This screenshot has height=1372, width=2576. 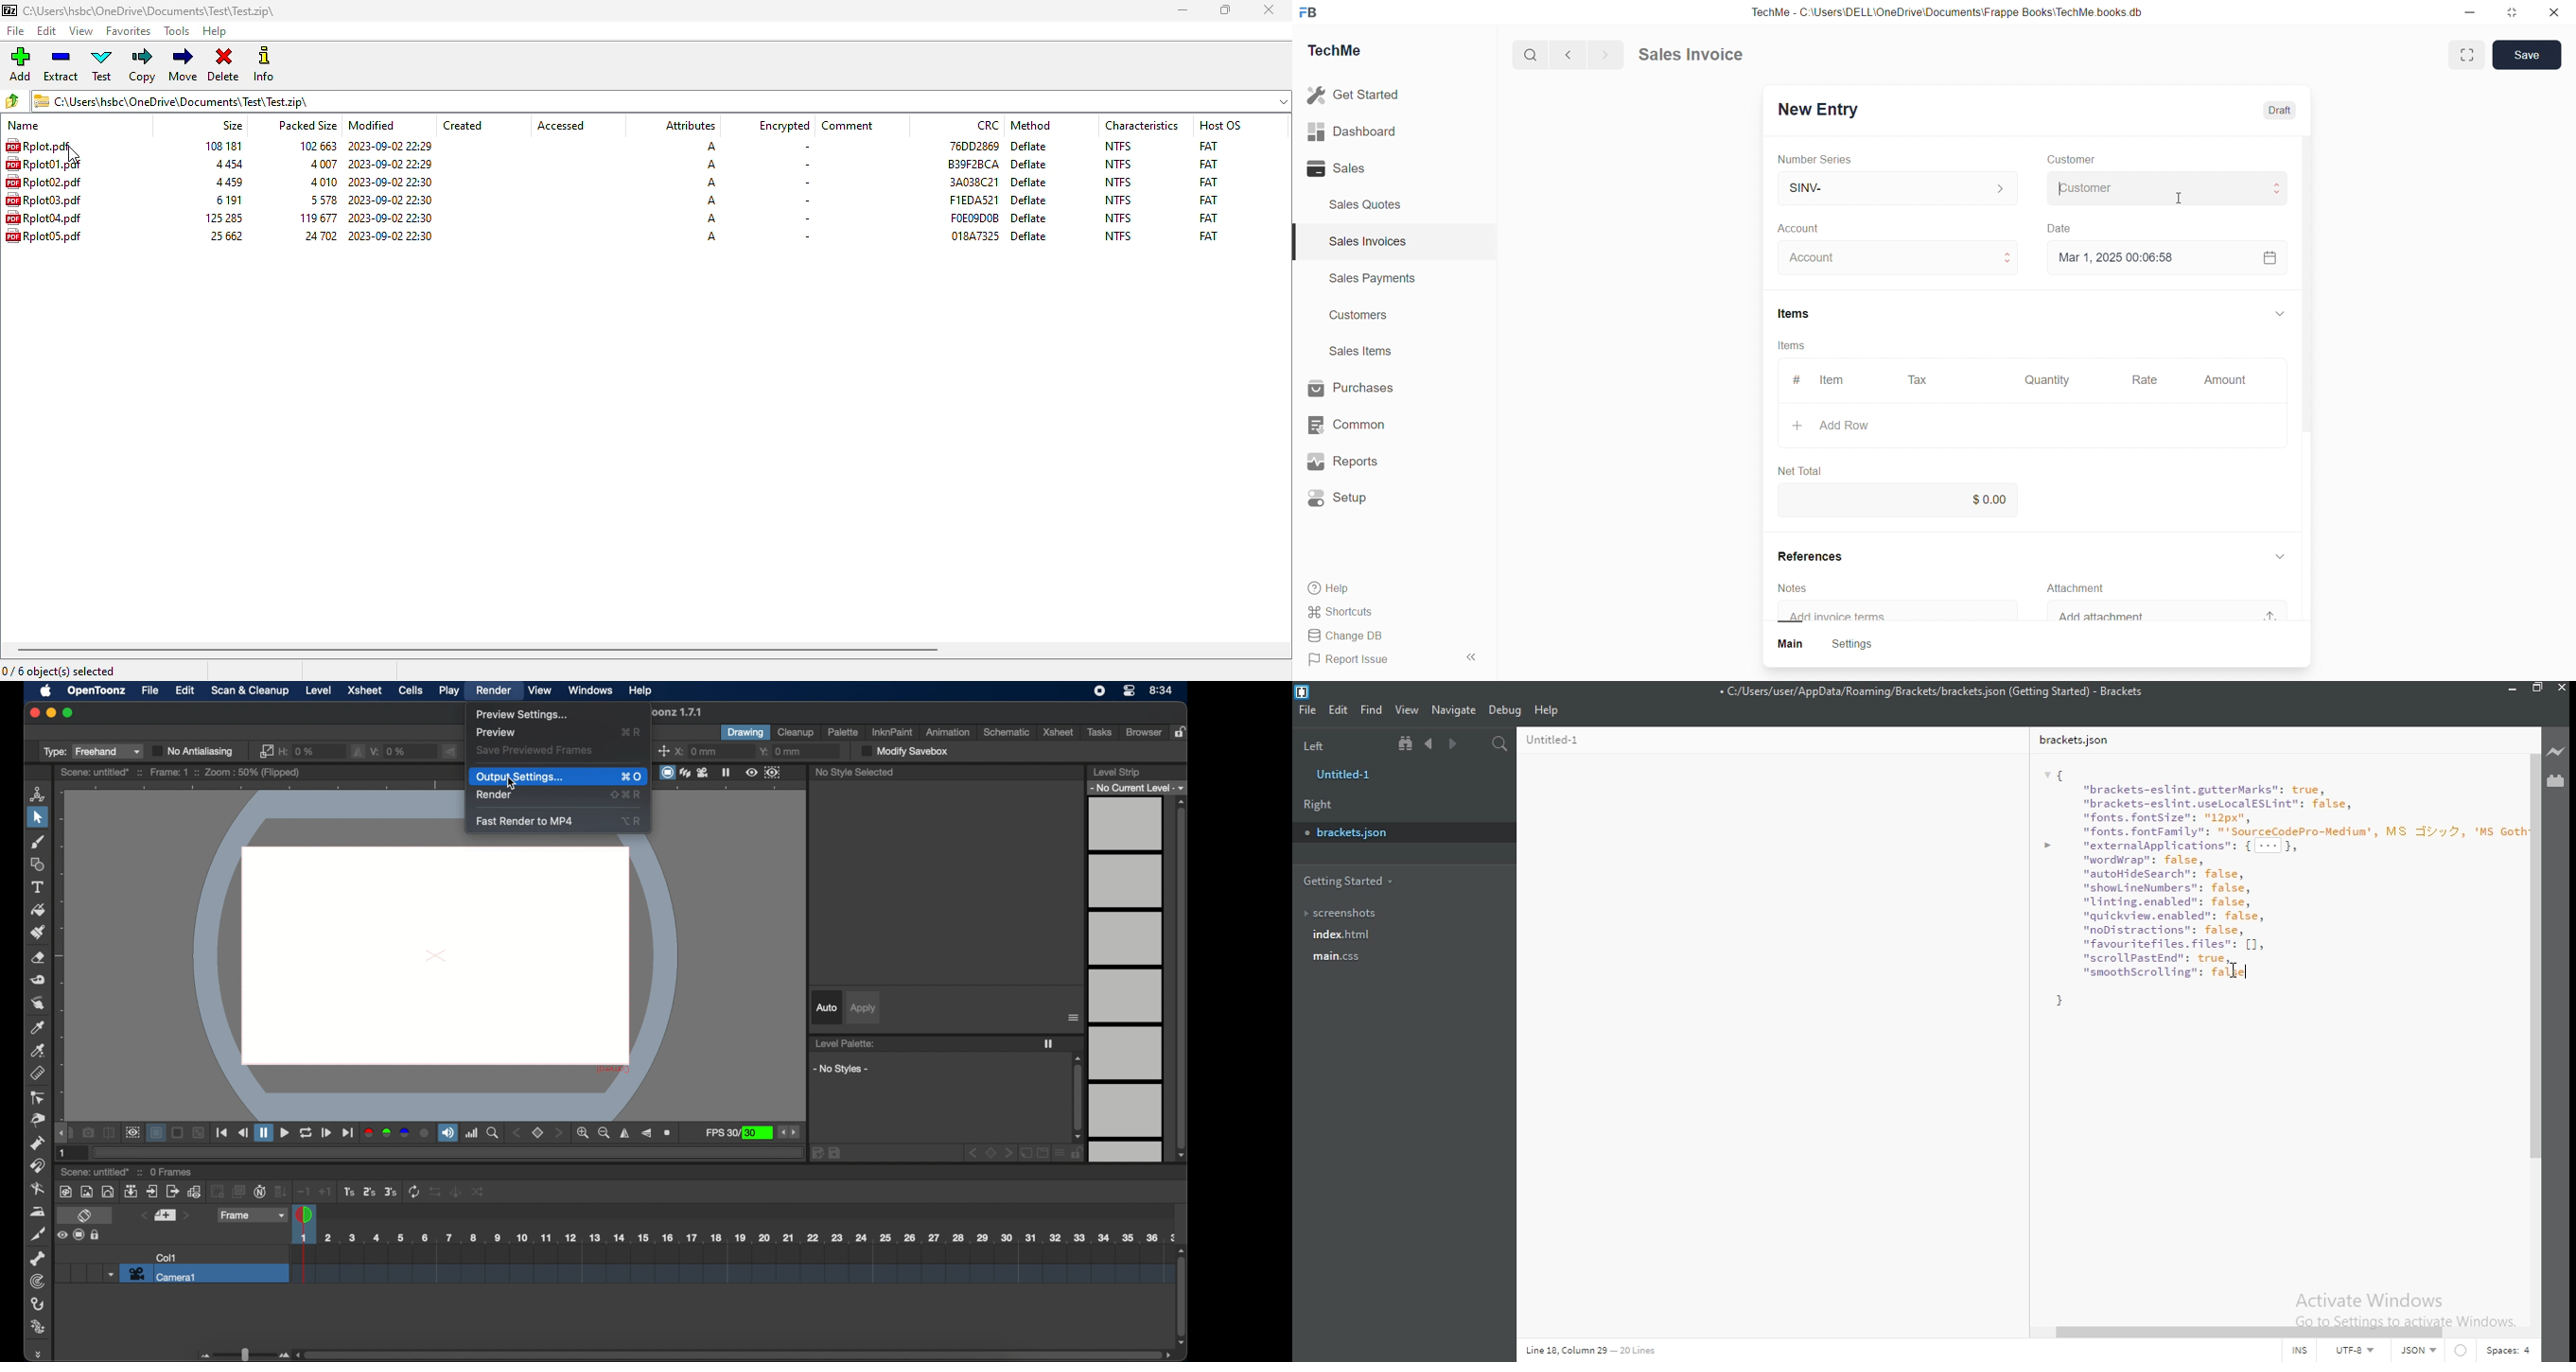 I want to click on Number Series, so click(x=1824, y=160).